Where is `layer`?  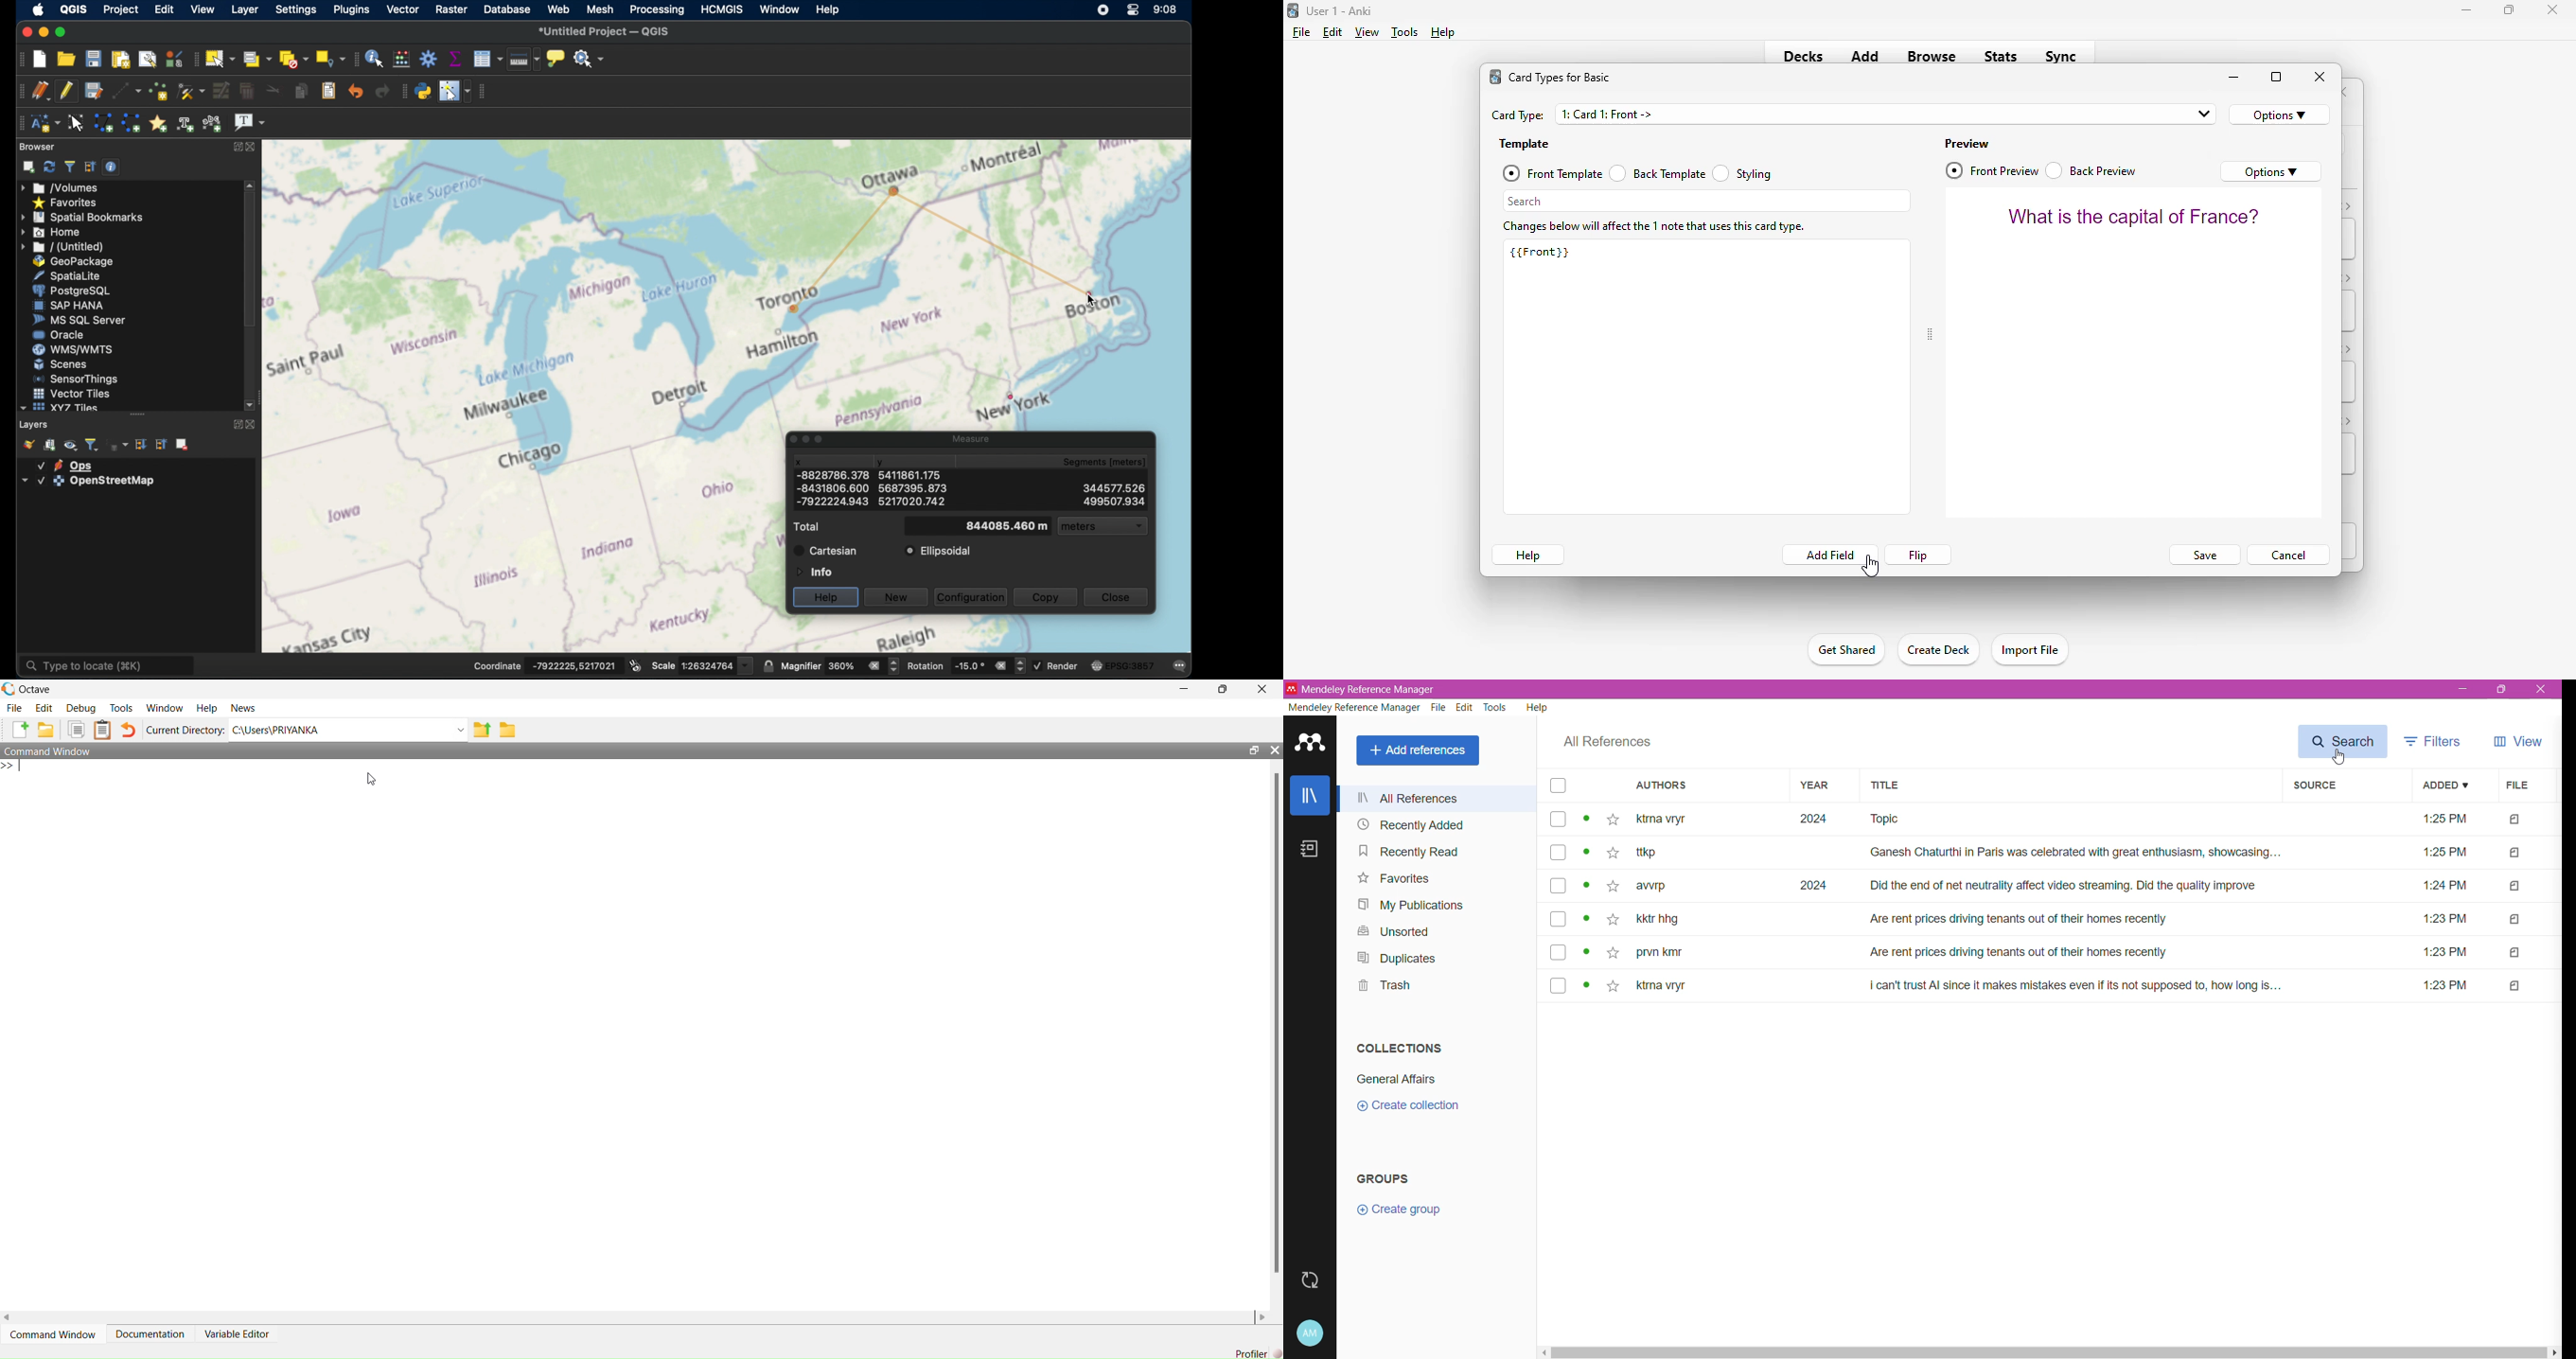
layer is located at coordinates (85, 481).